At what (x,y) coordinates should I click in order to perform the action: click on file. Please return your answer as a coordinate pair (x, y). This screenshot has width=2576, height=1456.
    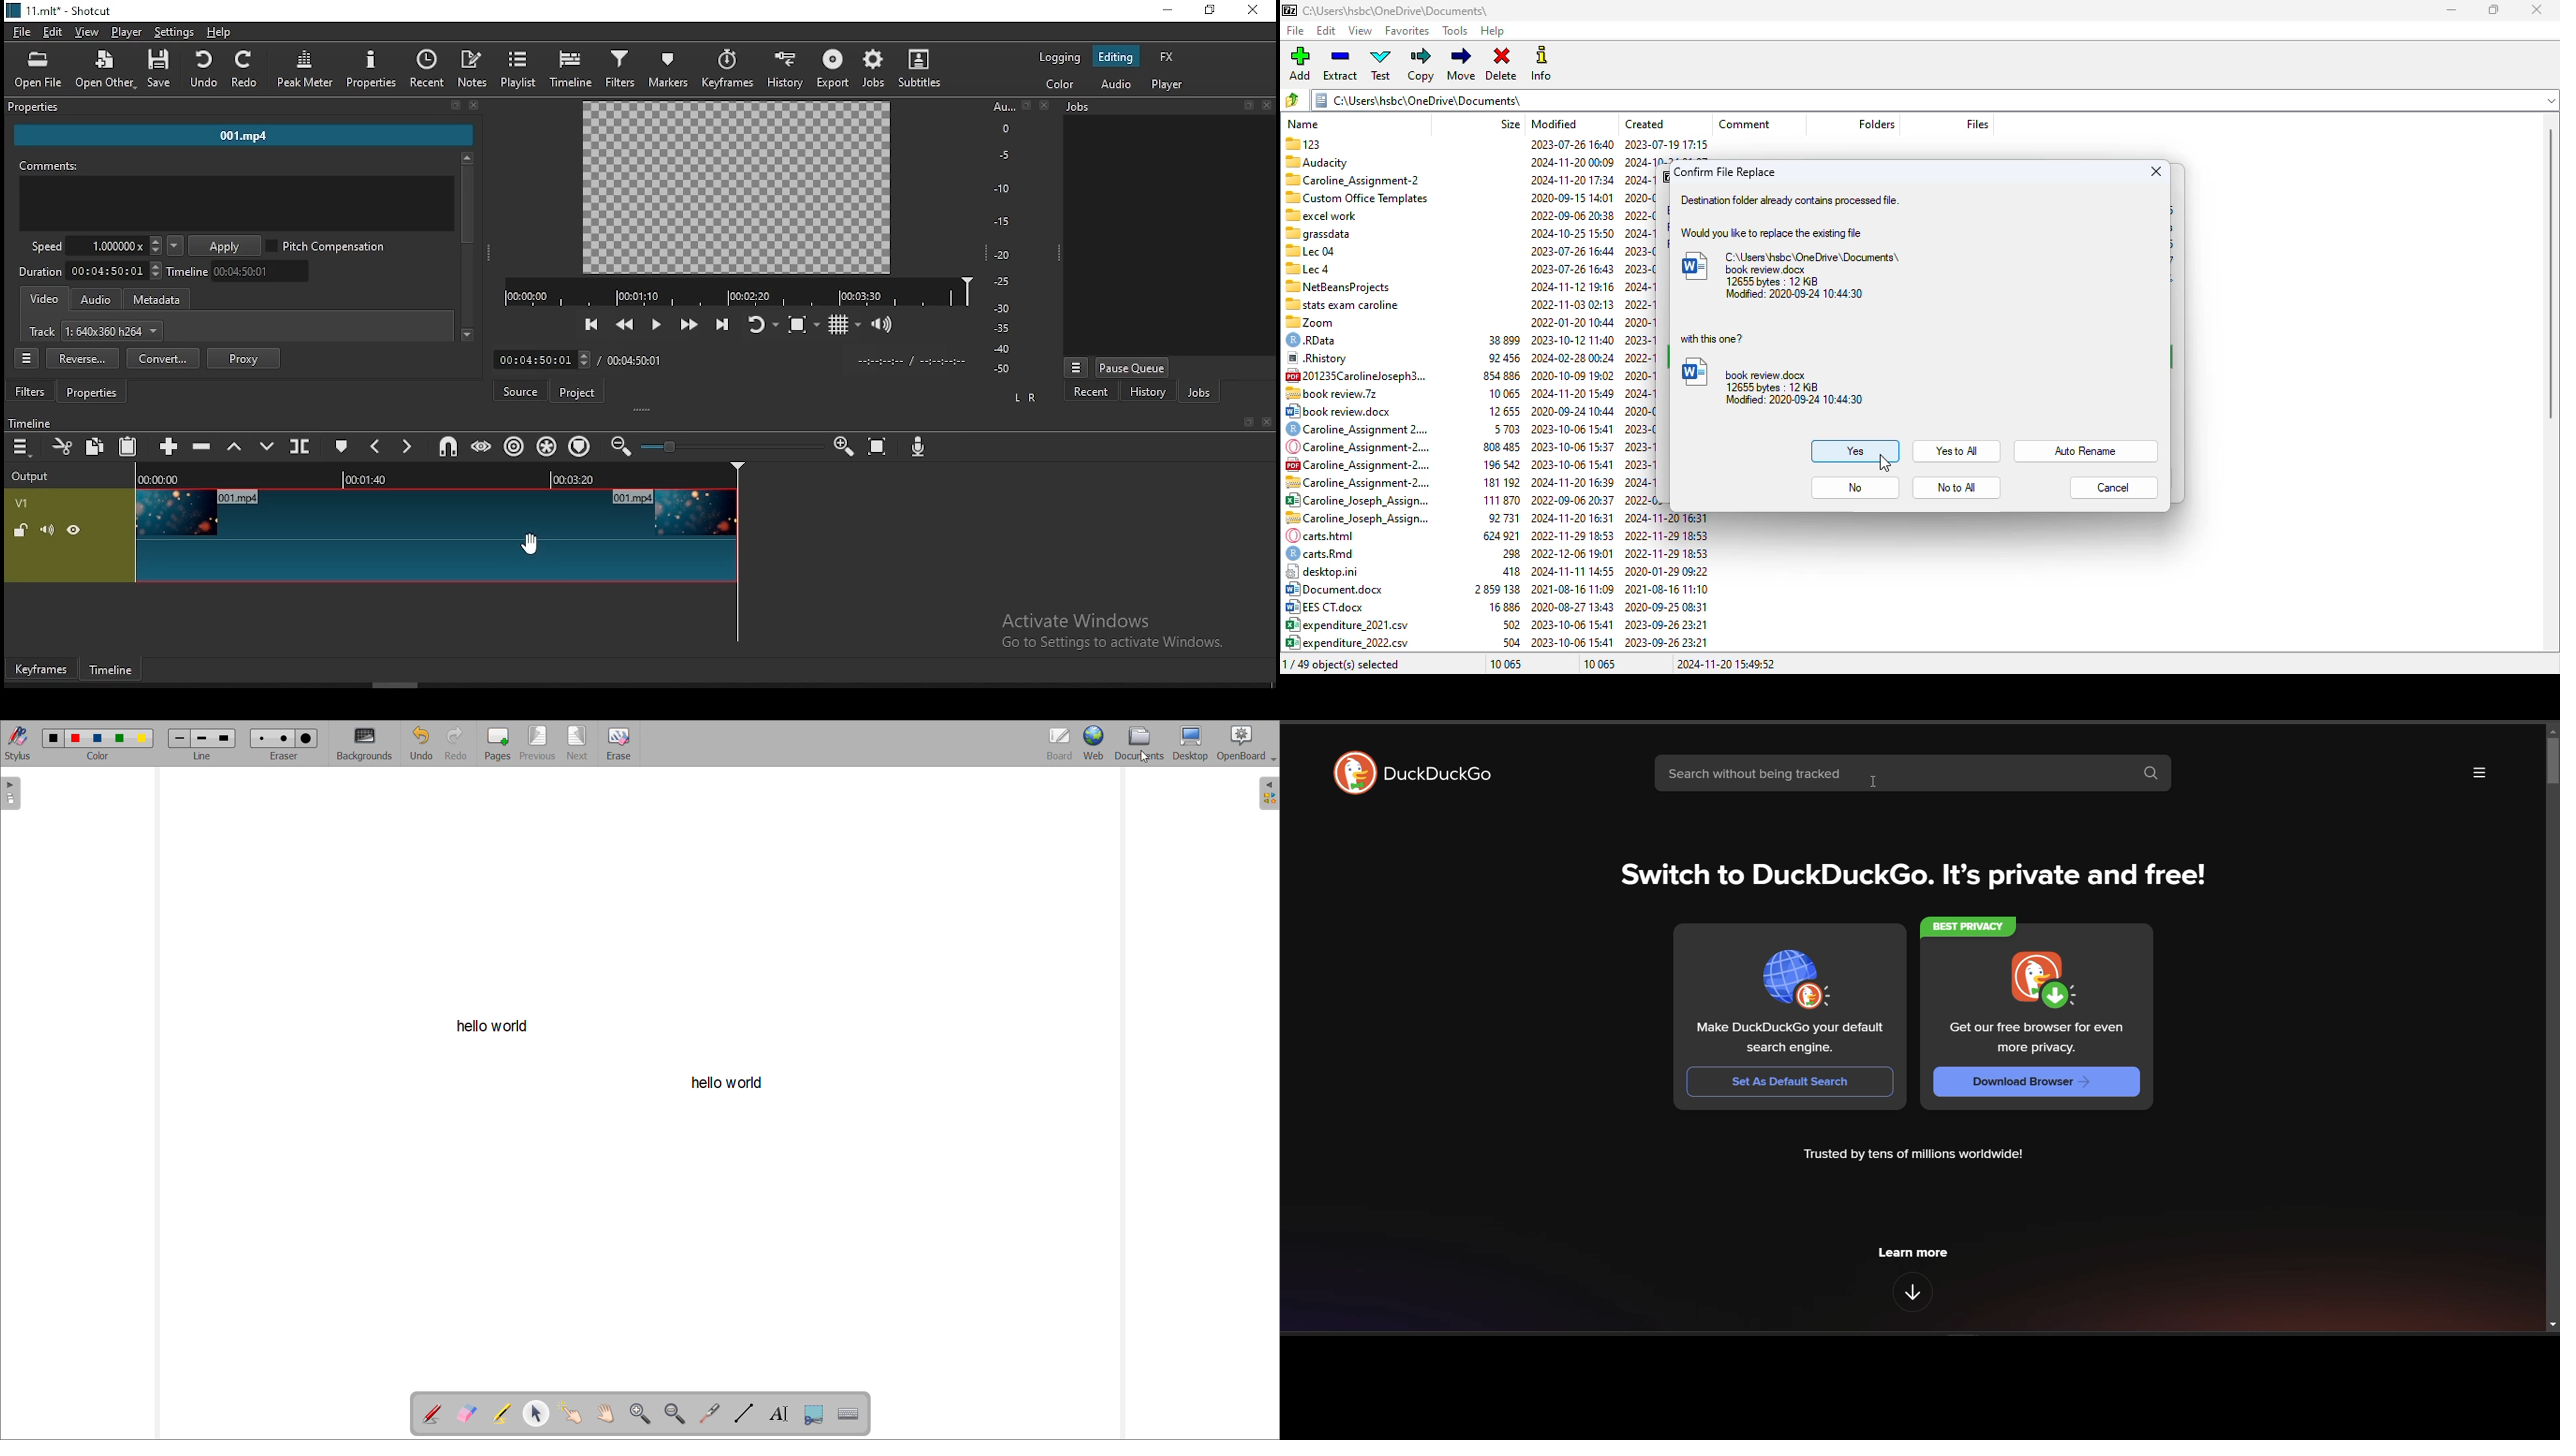
    Looking at the image, I should click on (1295, 30).